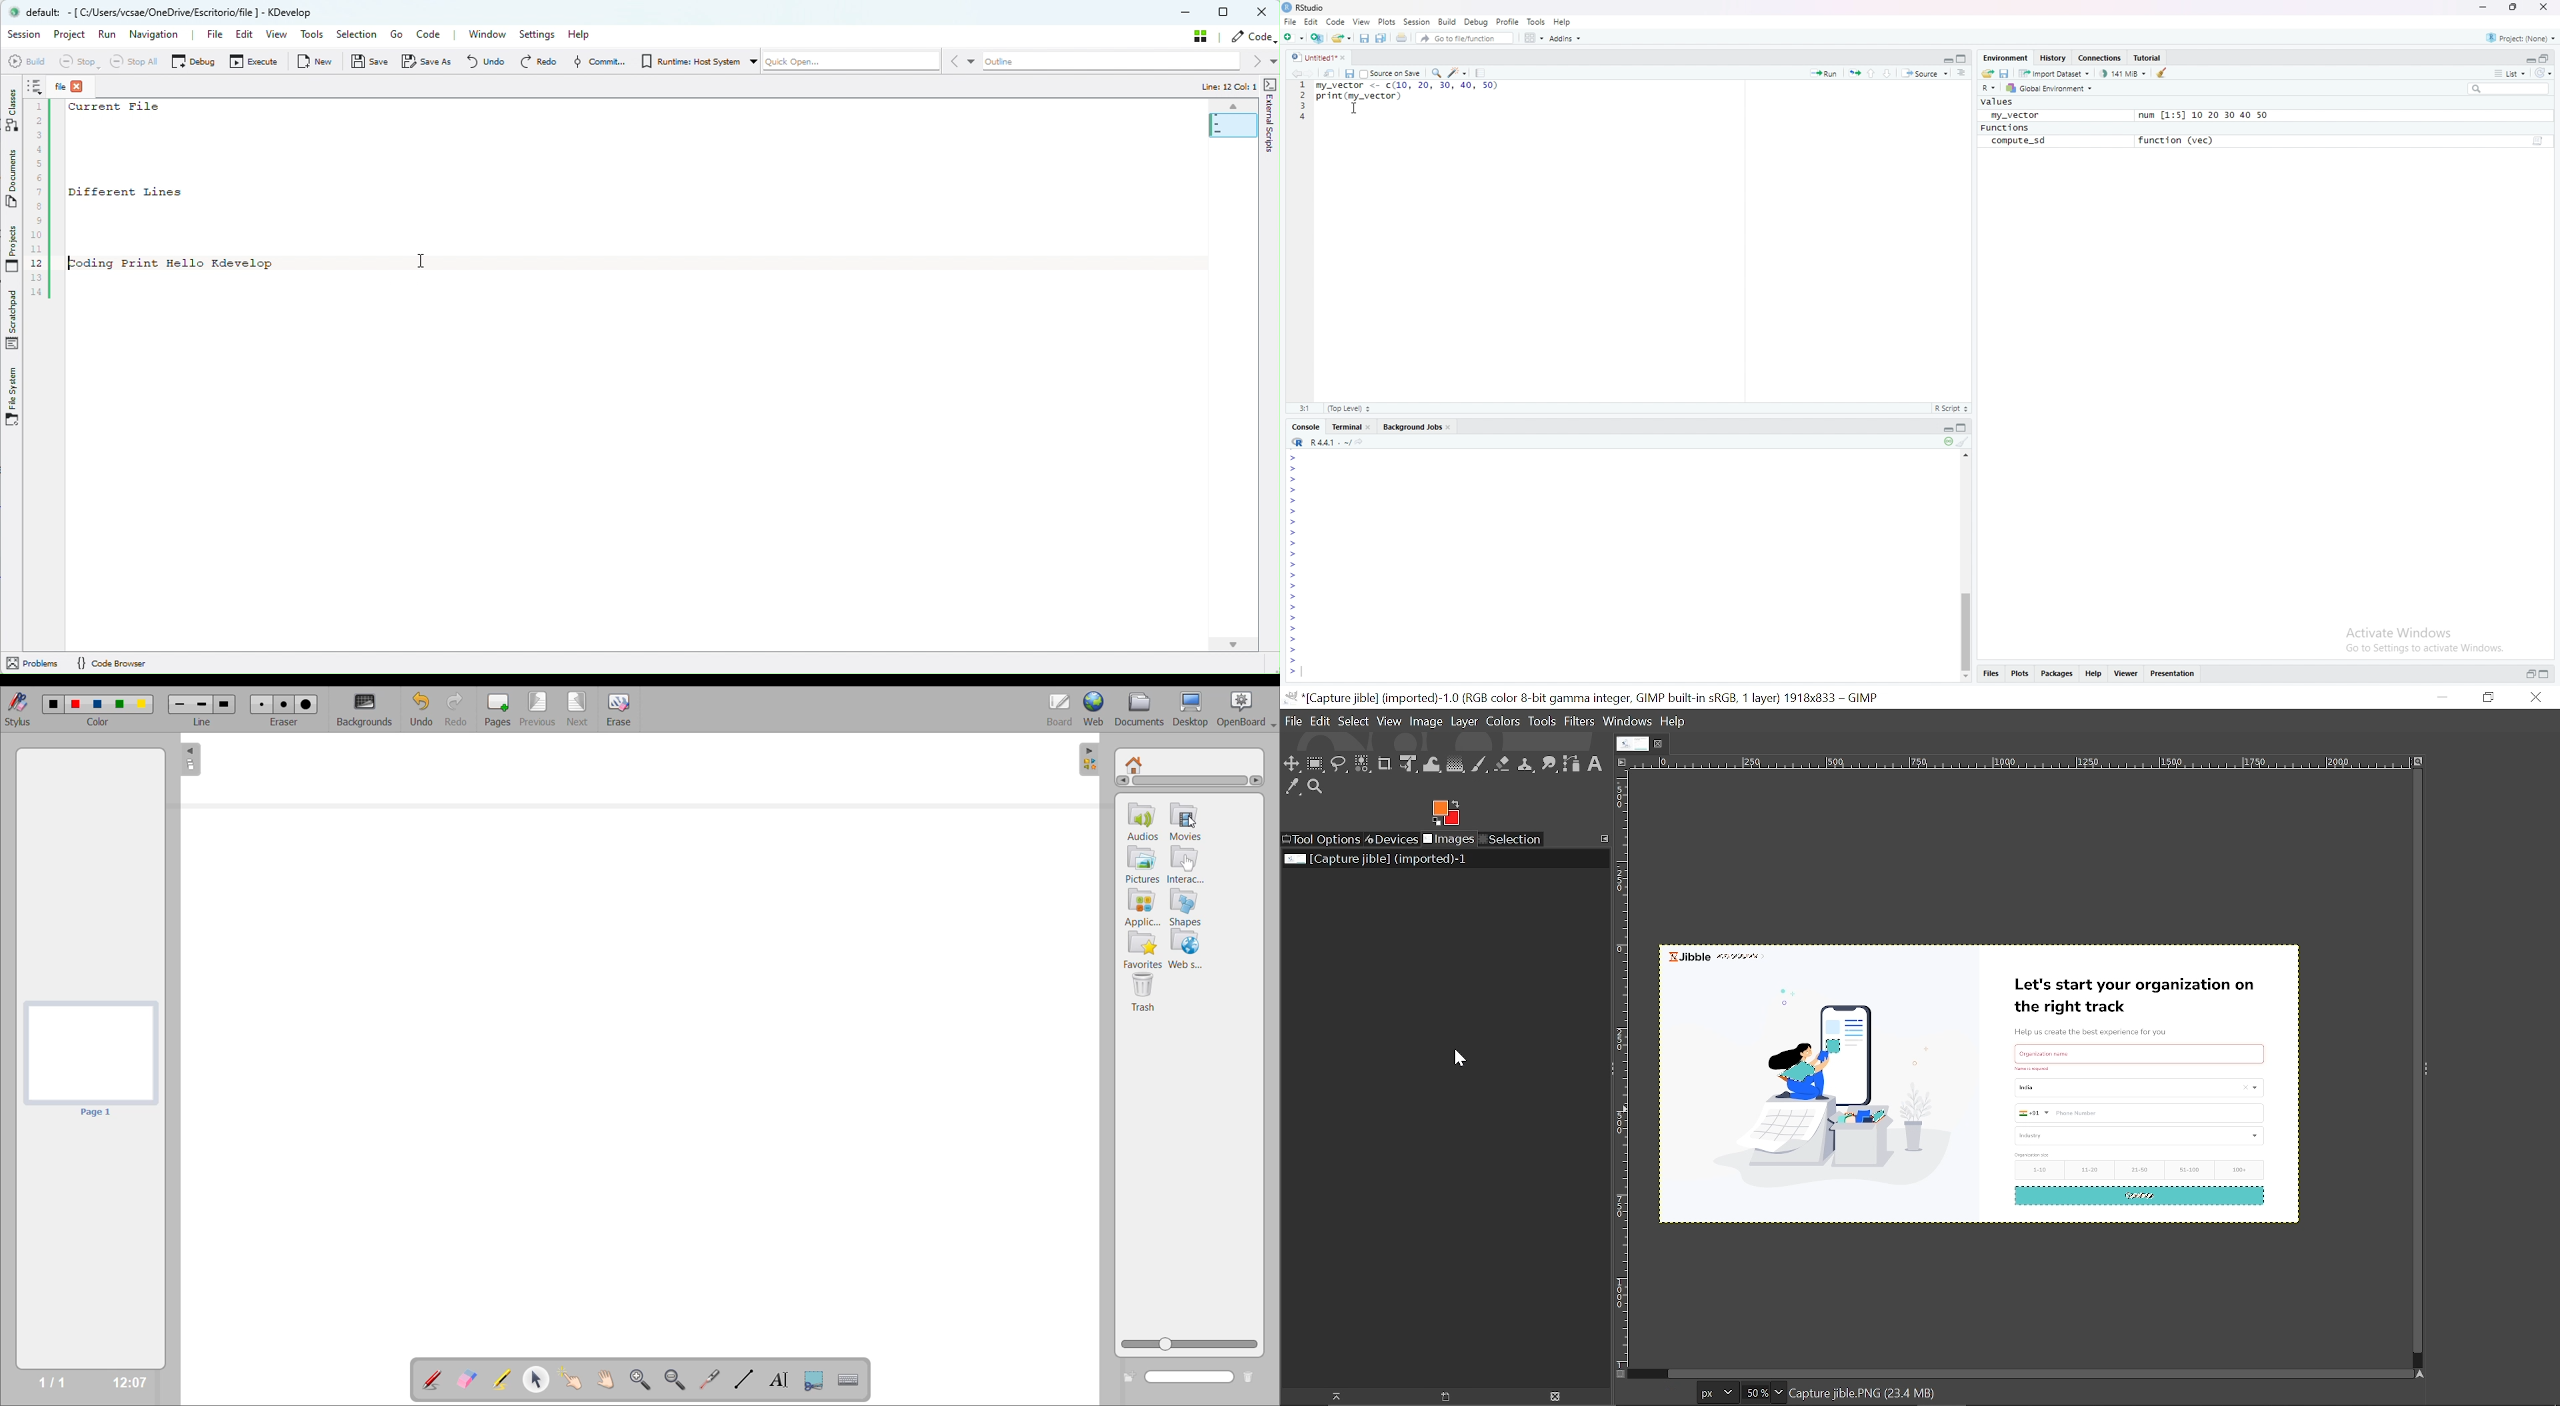 The height and width of the screenshot is (1428, 2576). I want to click on Minimize, so click(2529, 59).